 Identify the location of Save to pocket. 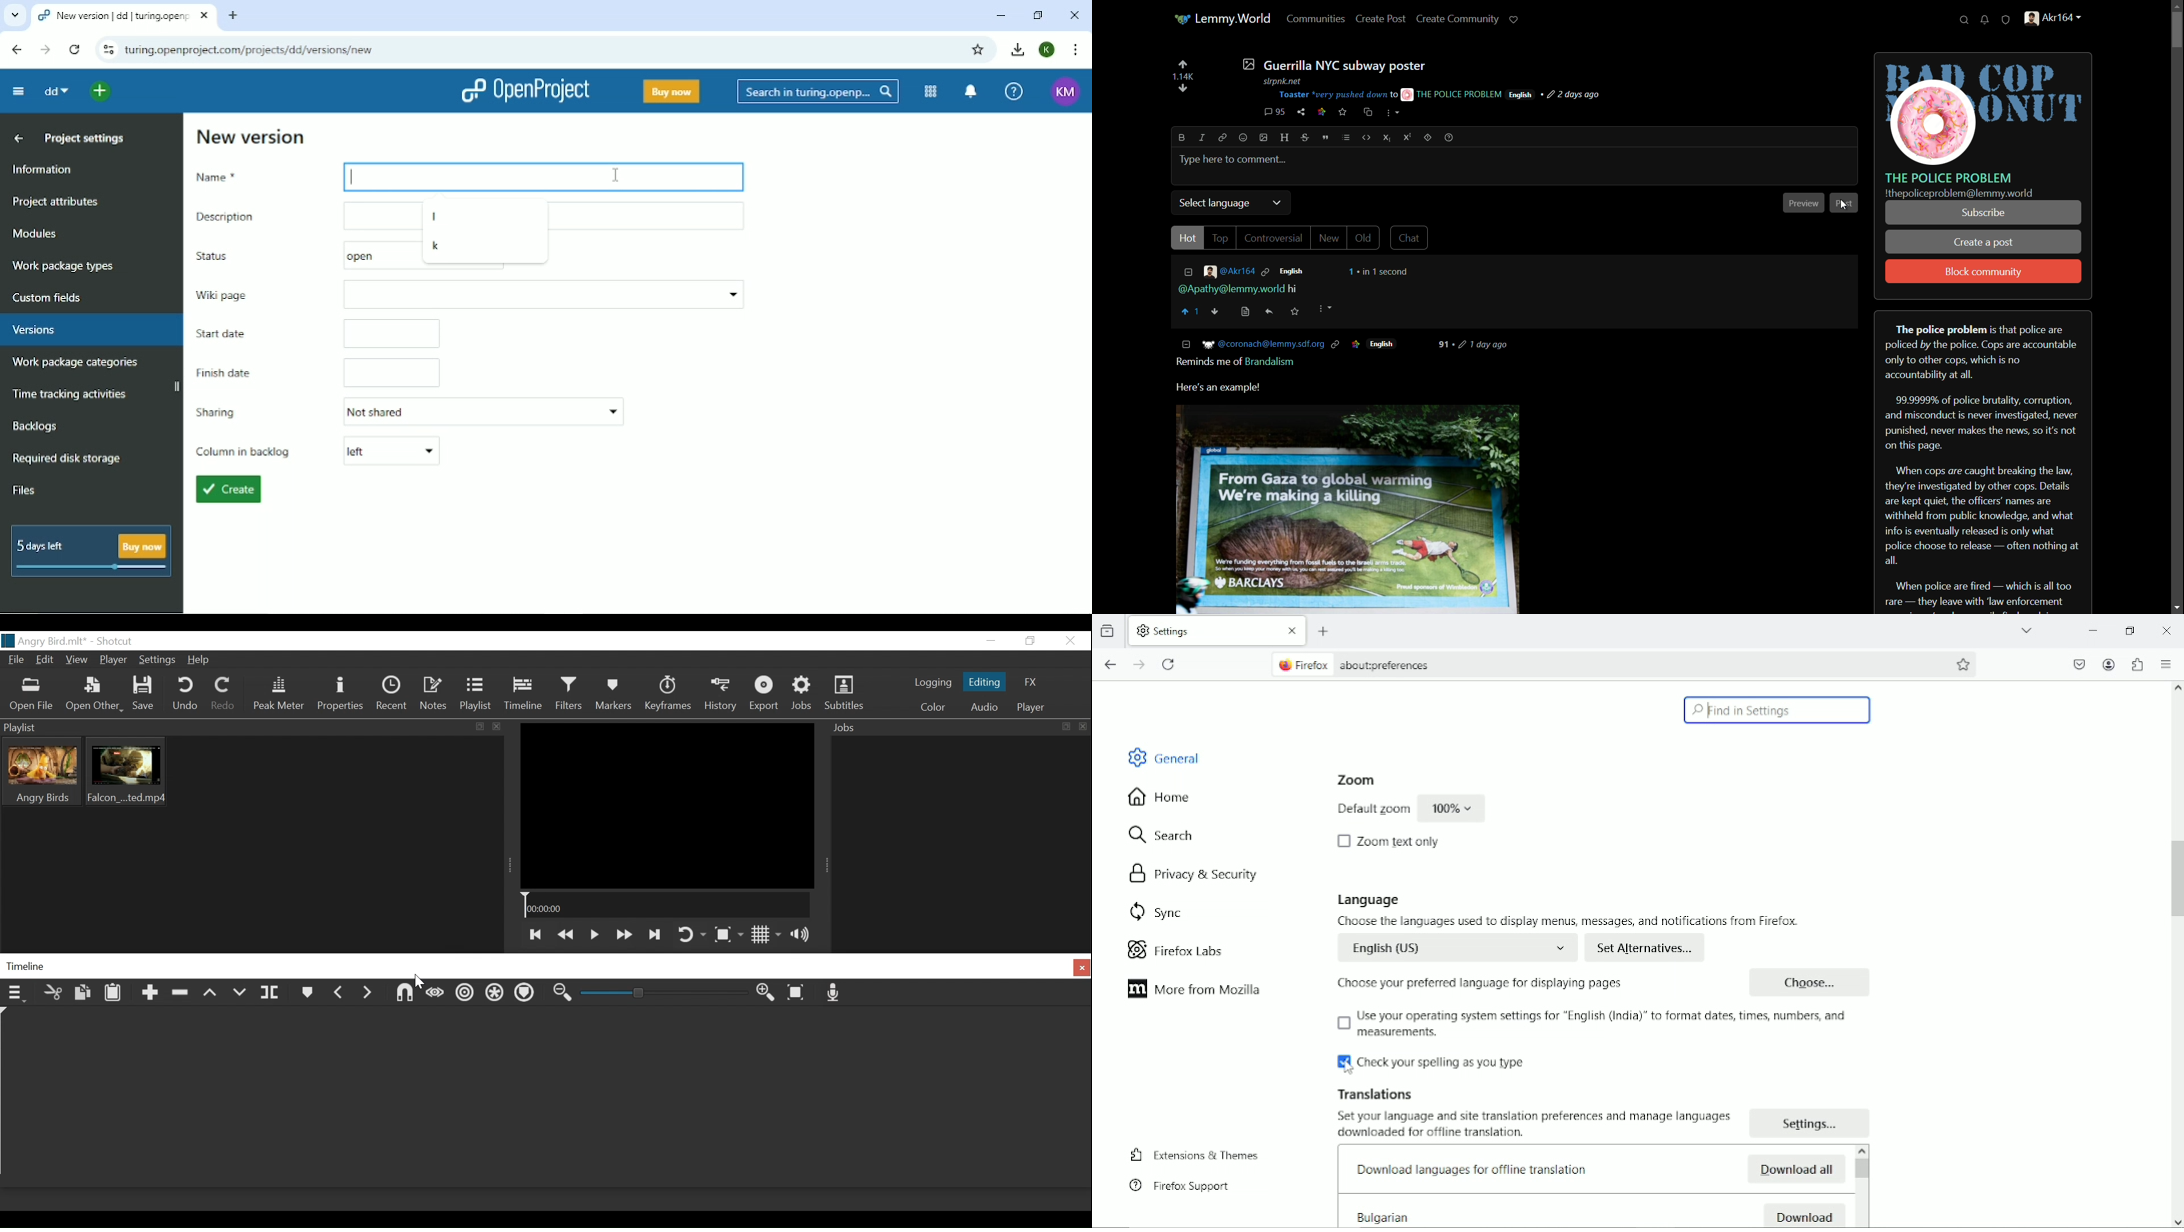
(2079, 664).